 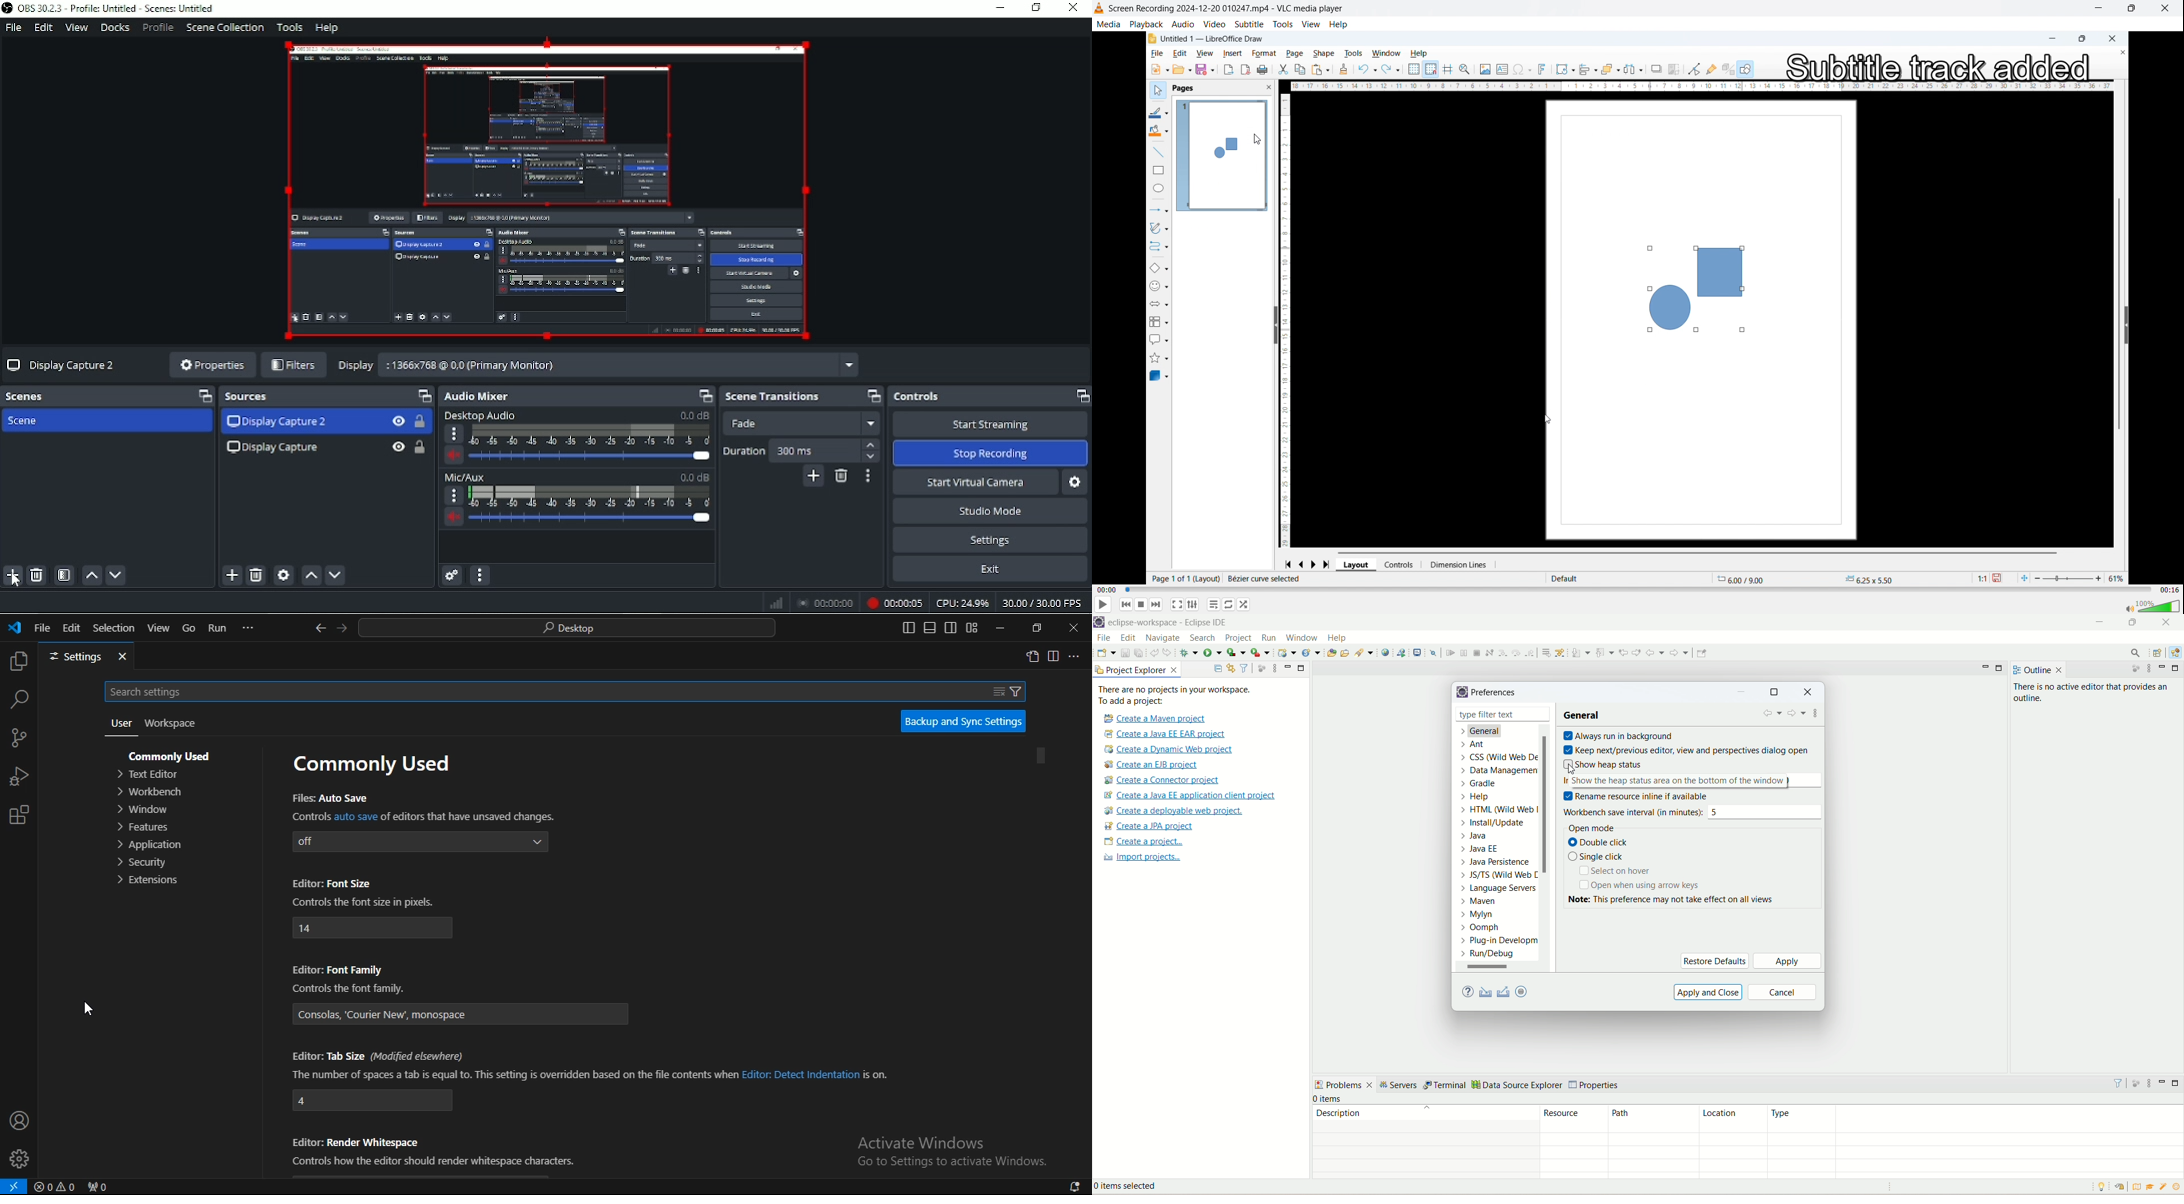 I want to click on crop image, so click(x=1675, y=68).